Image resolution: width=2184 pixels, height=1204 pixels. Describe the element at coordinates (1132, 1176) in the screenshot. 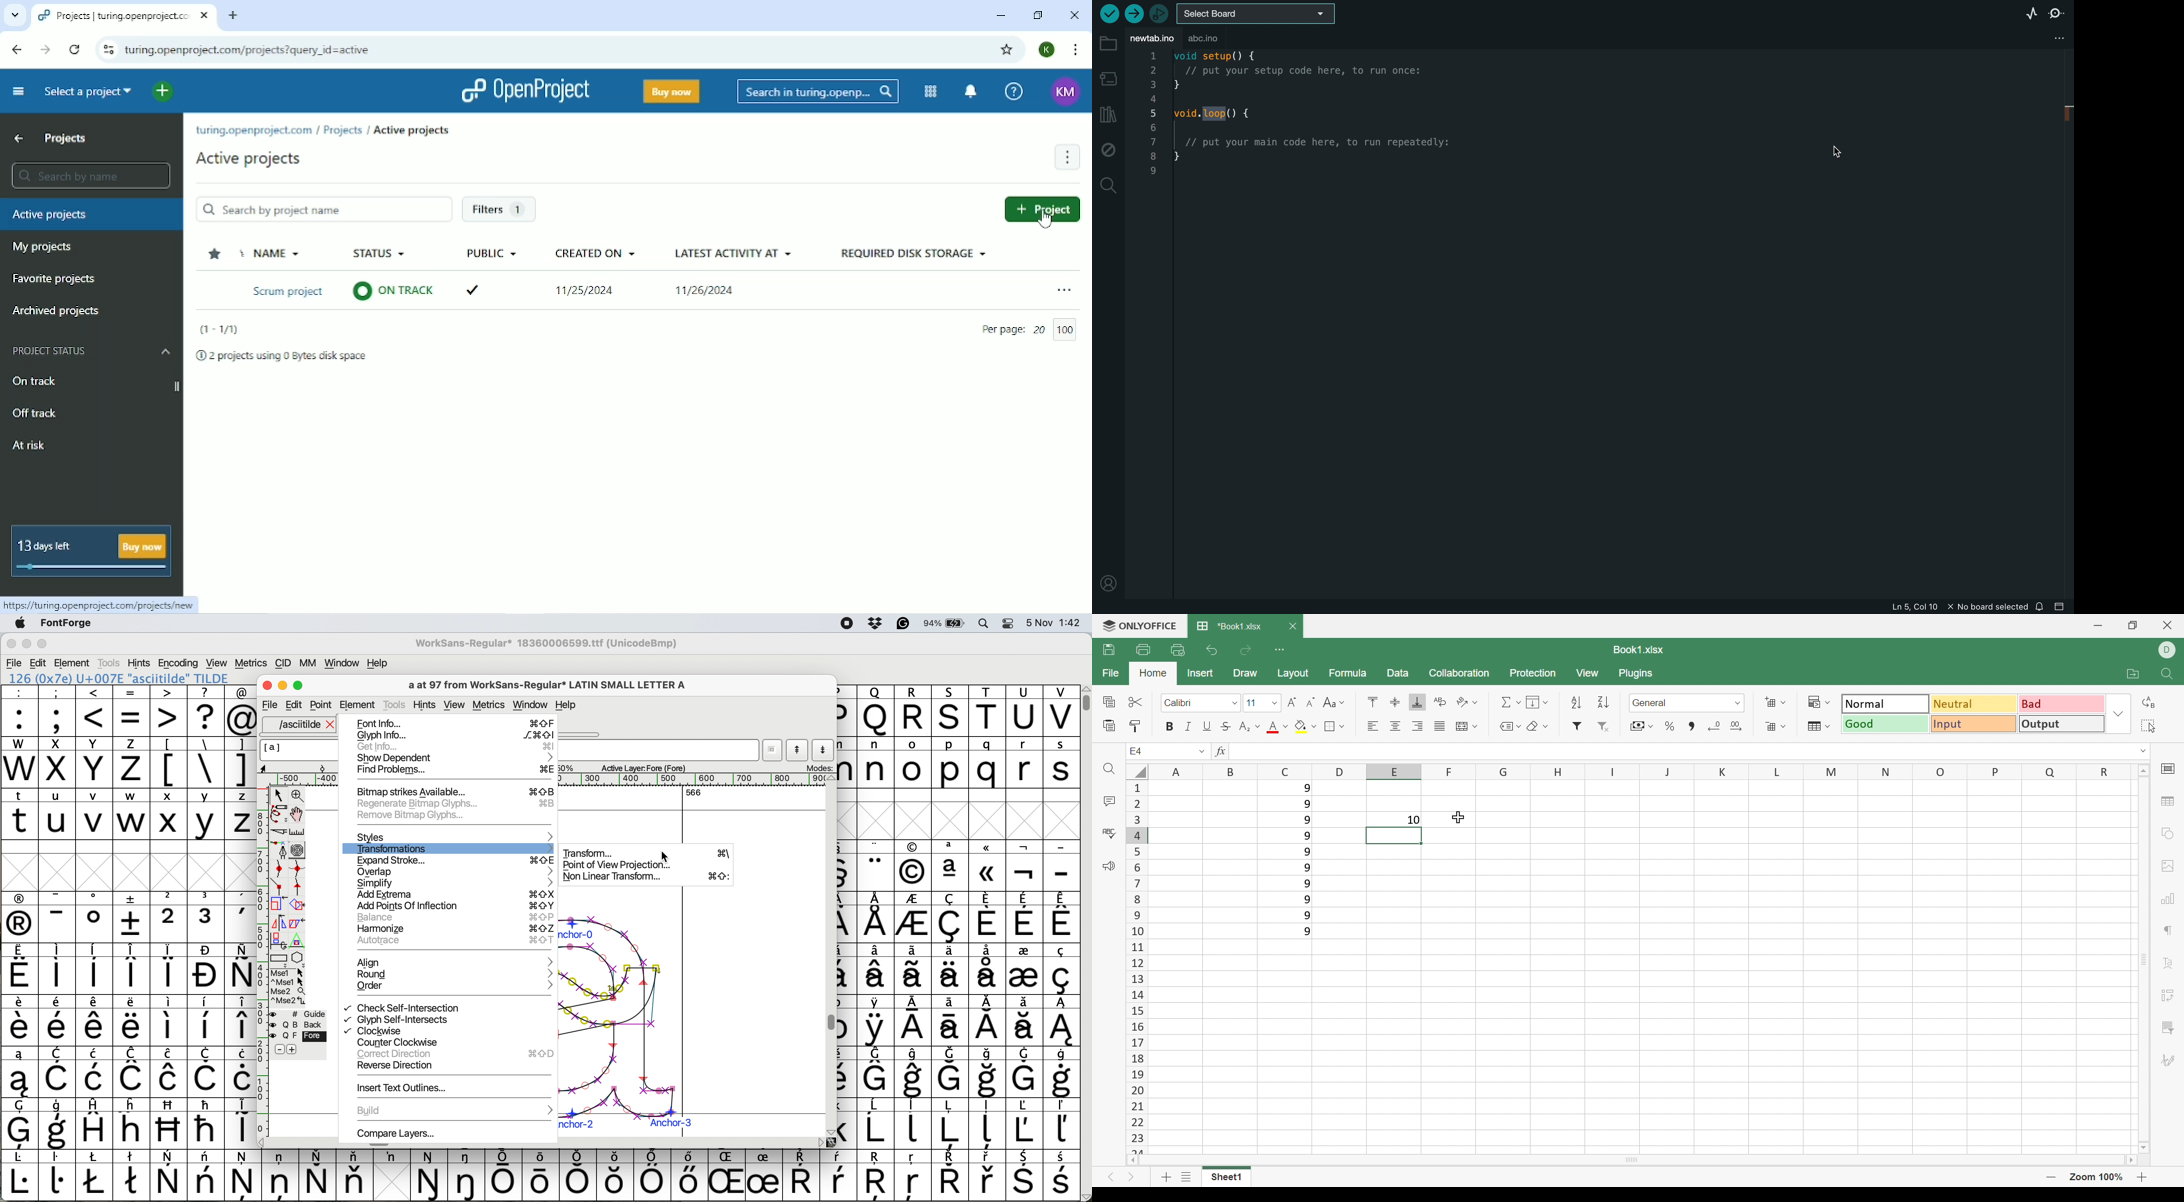

I see `Next` at that location.